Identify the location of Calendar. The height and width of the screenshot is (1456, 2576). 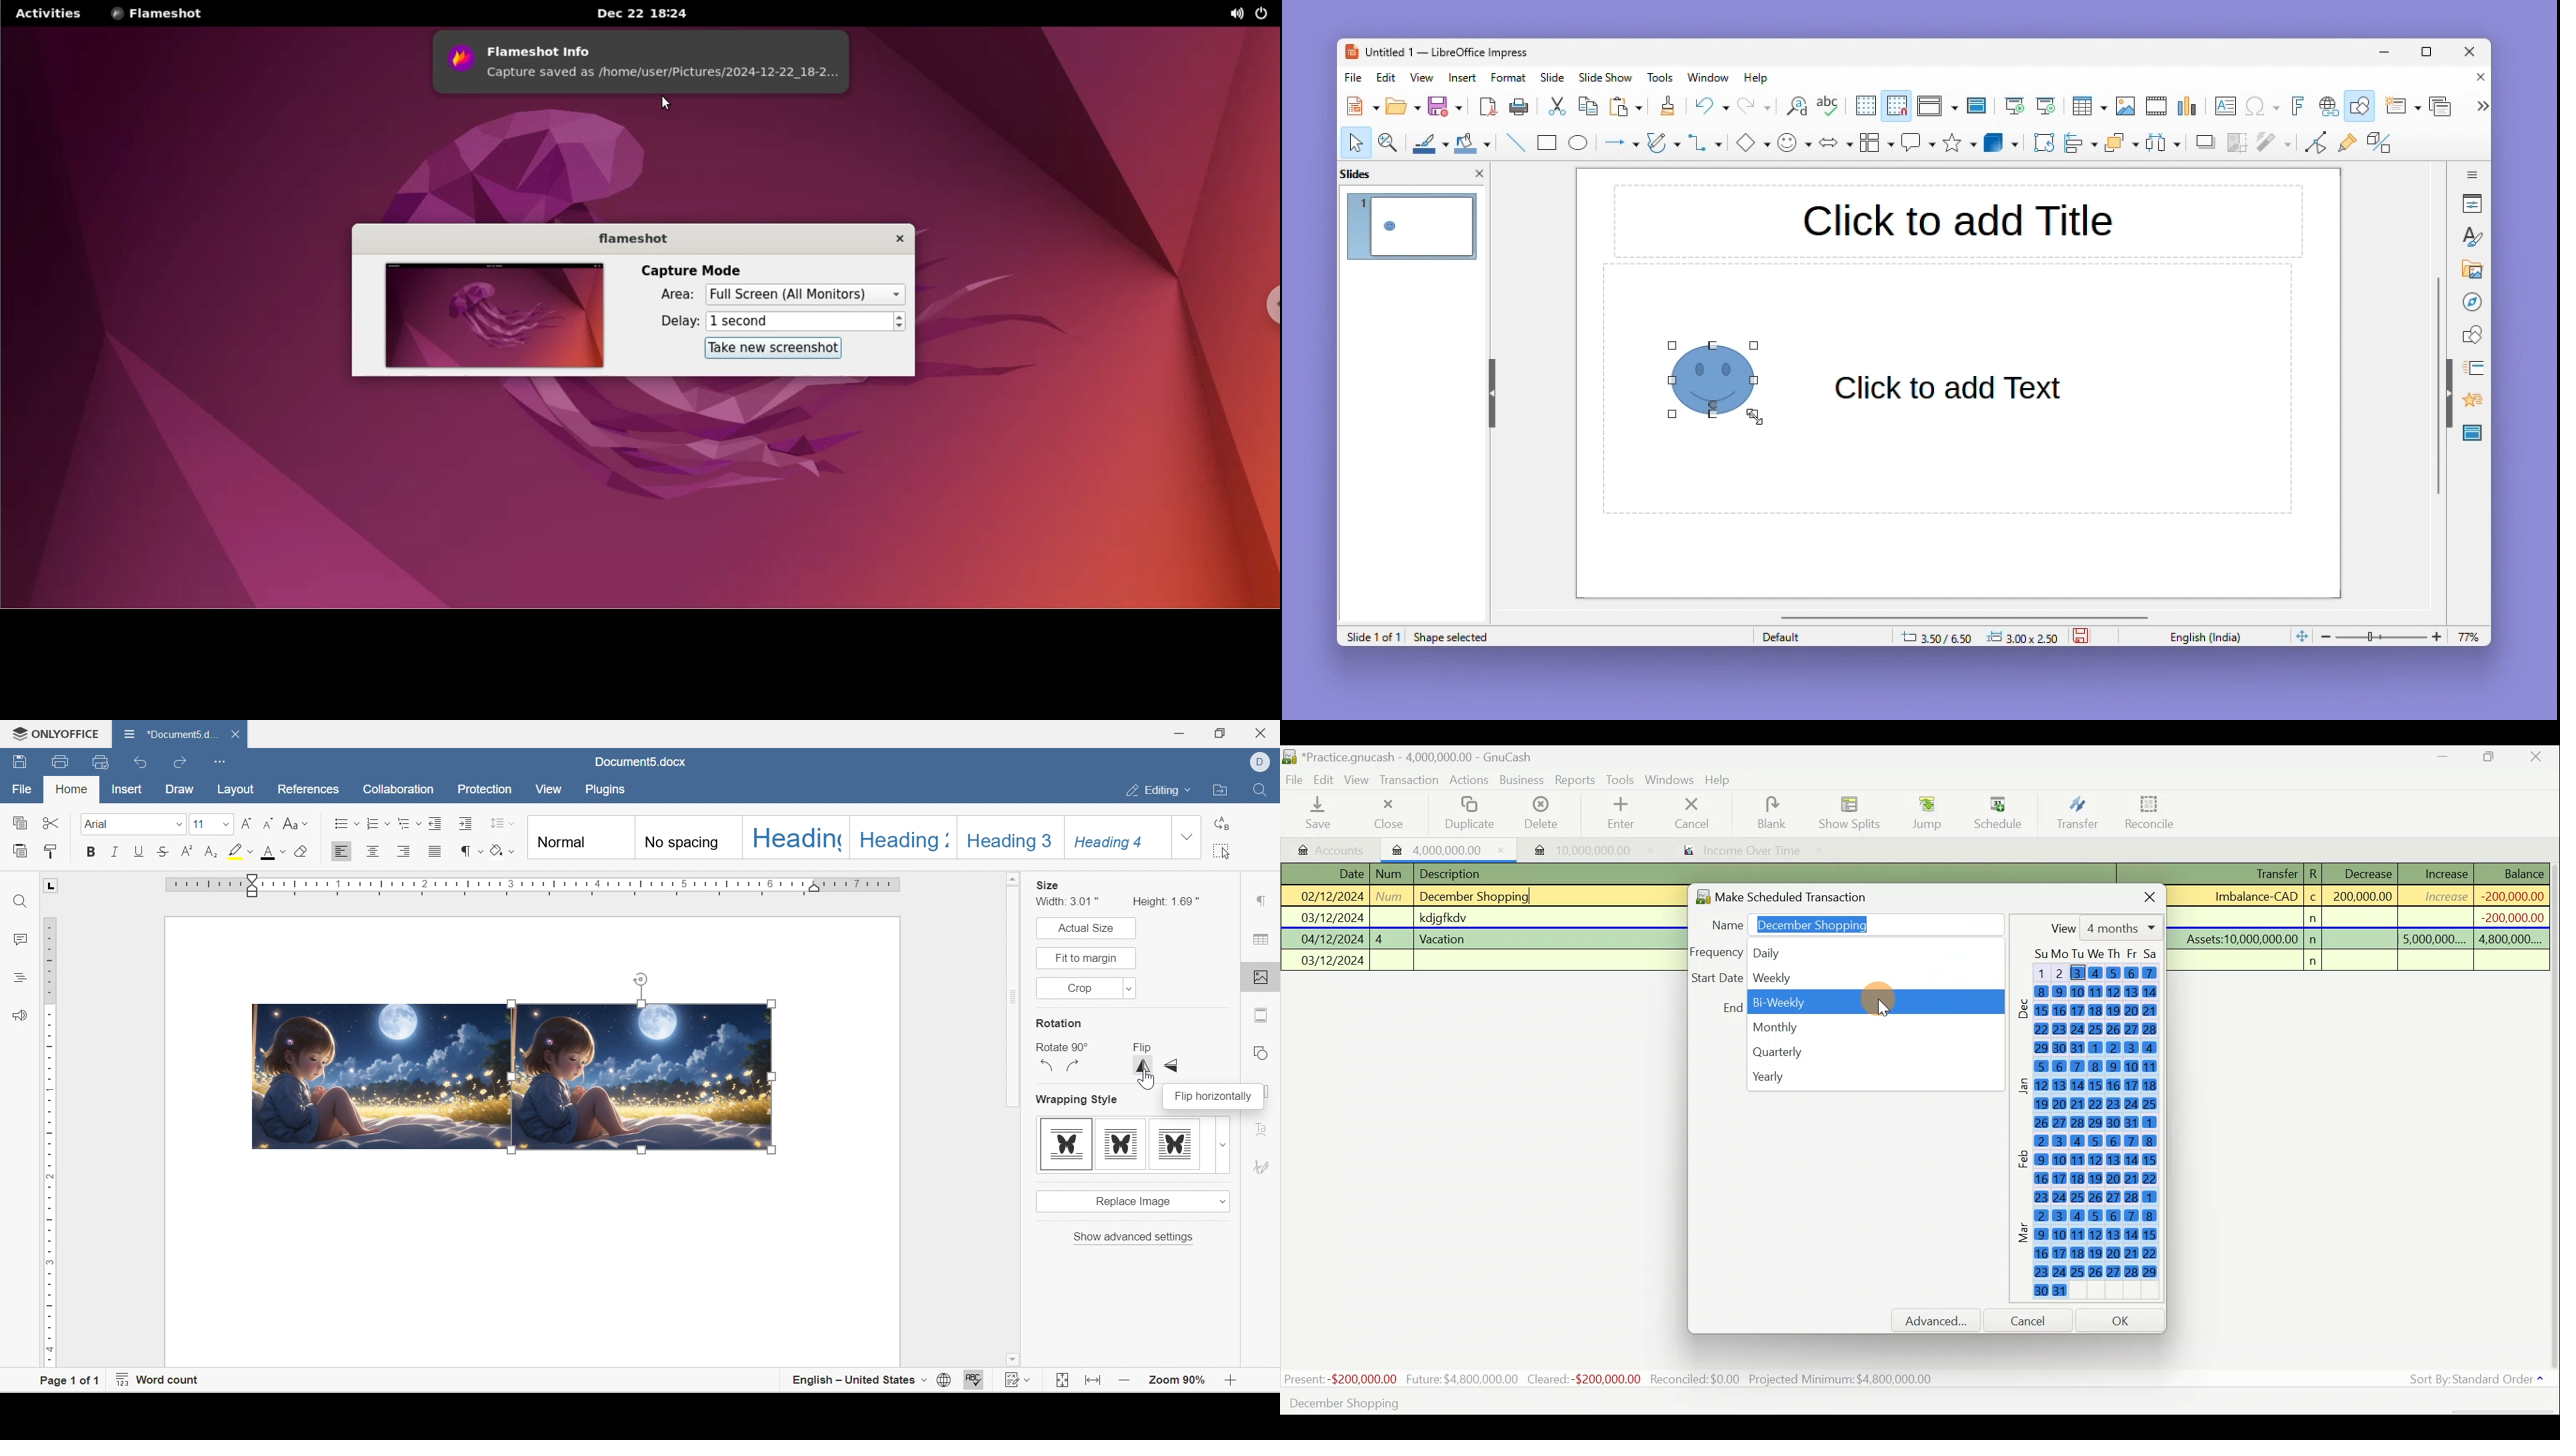
(2093, 1127).